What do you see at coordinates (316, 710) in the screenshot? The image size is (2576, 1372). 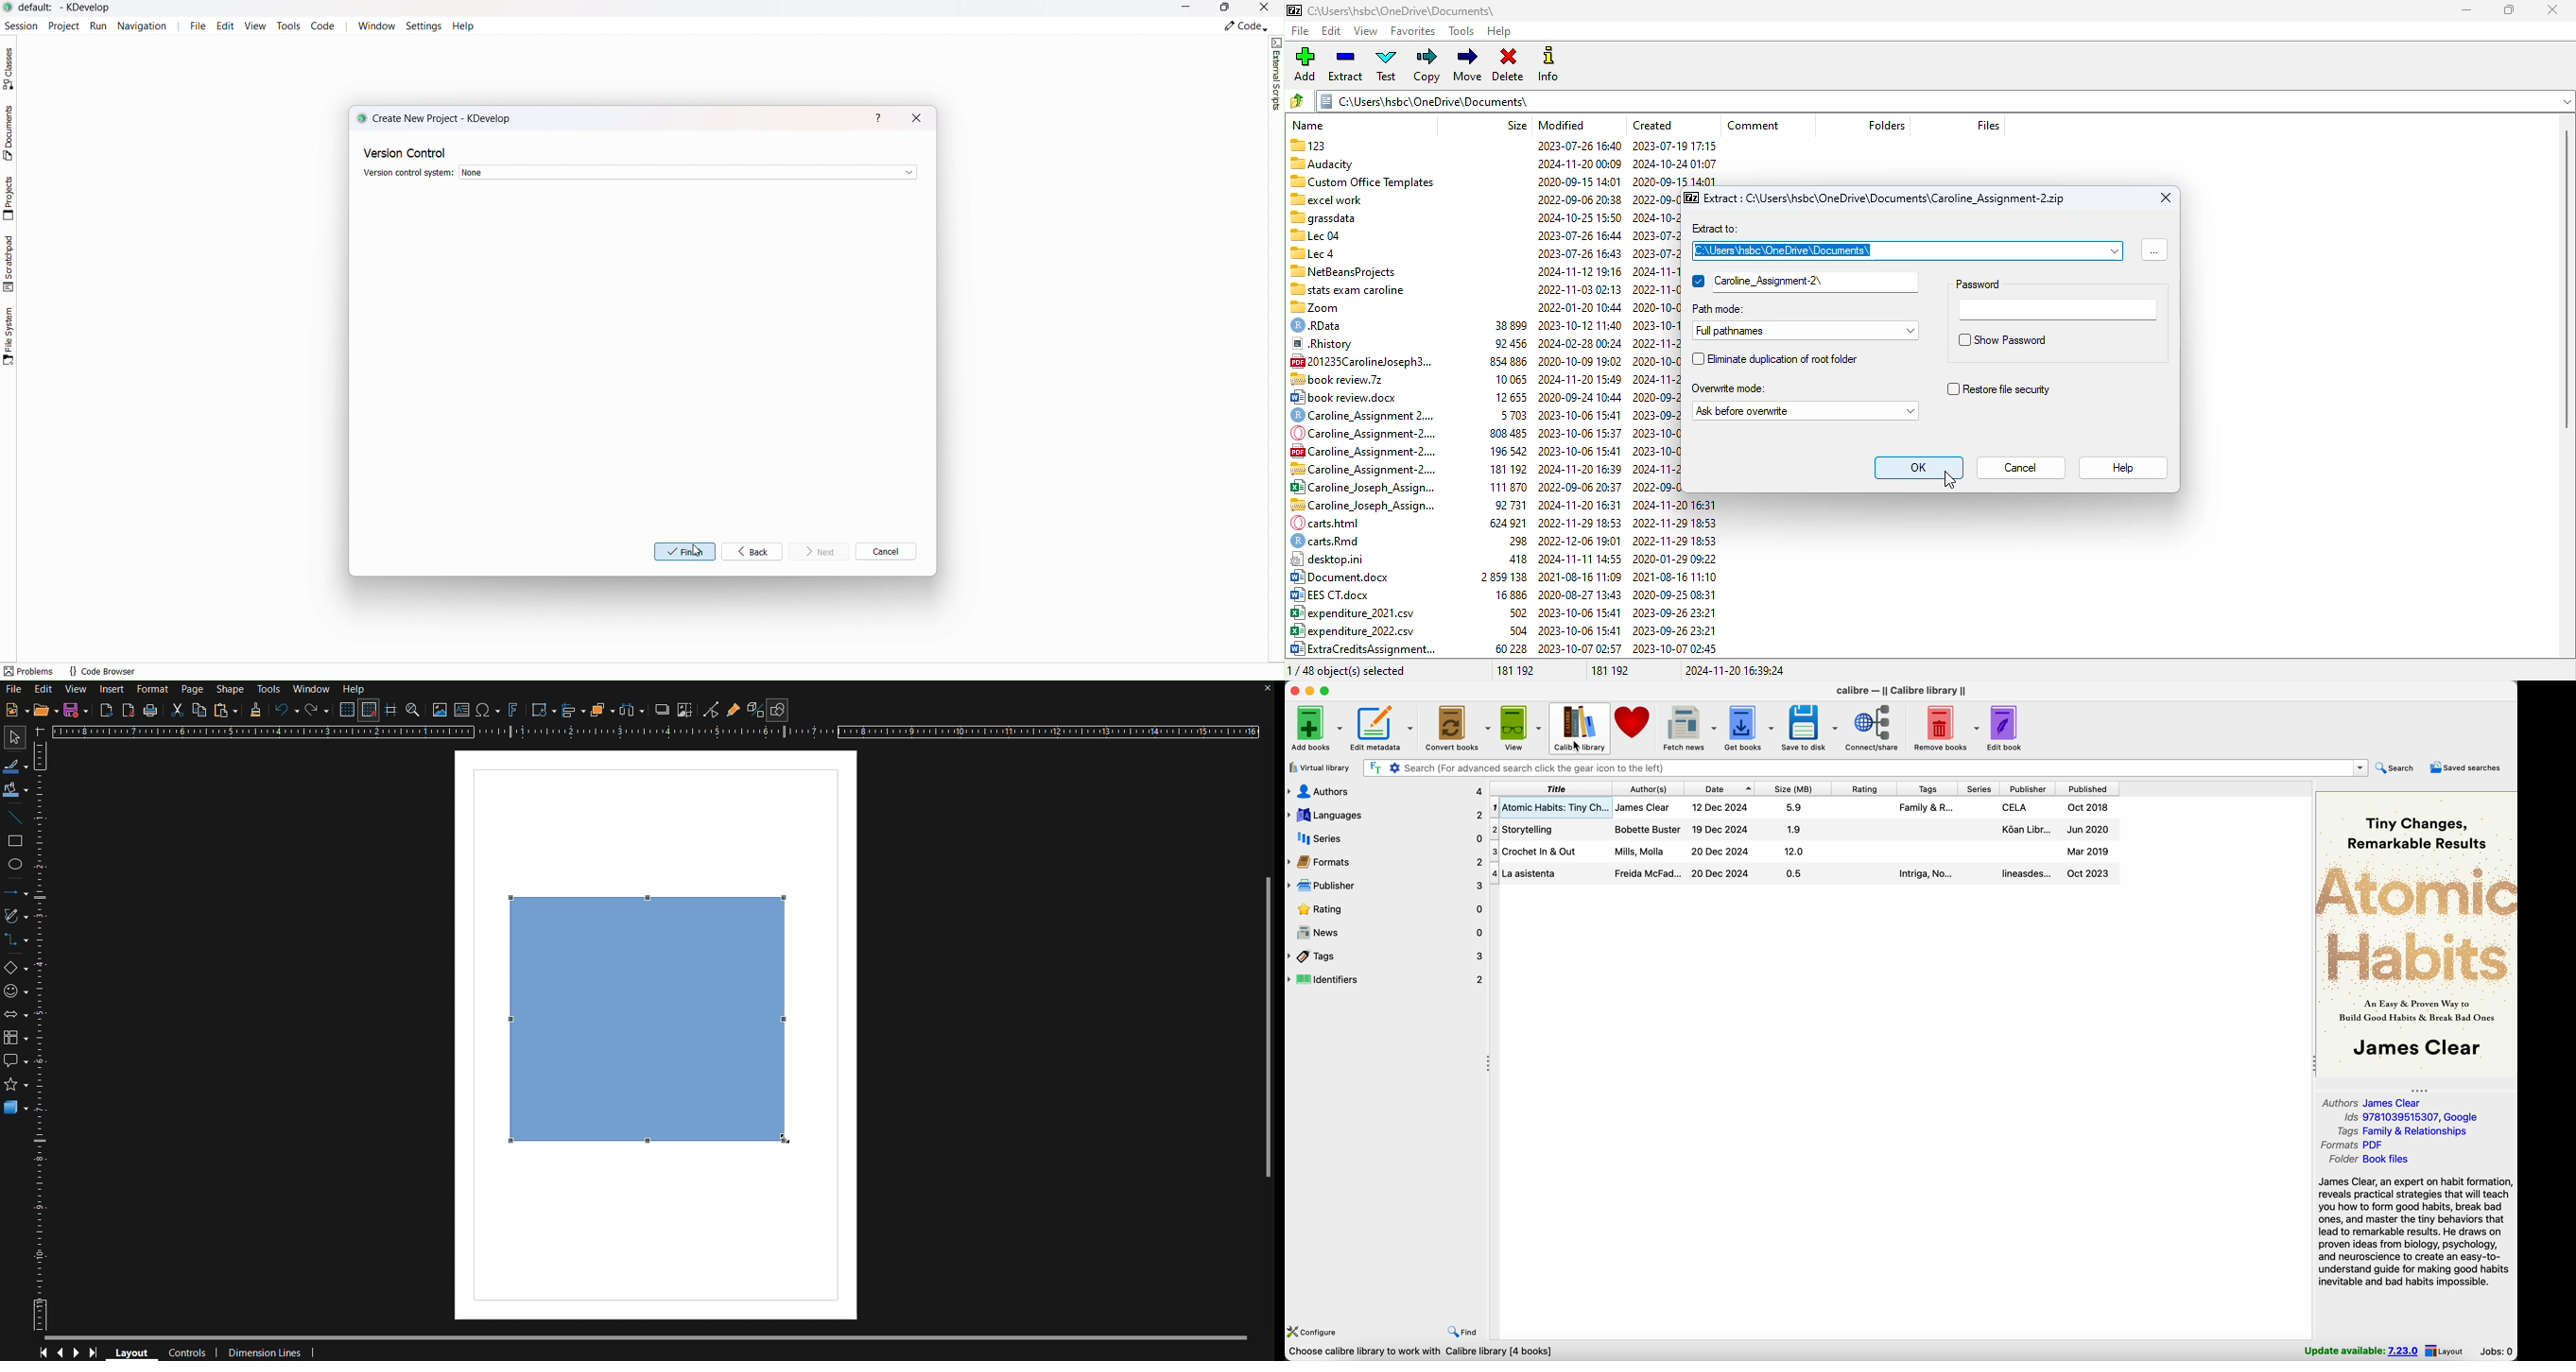 I see `Redo` at bounding box center [316, 710].